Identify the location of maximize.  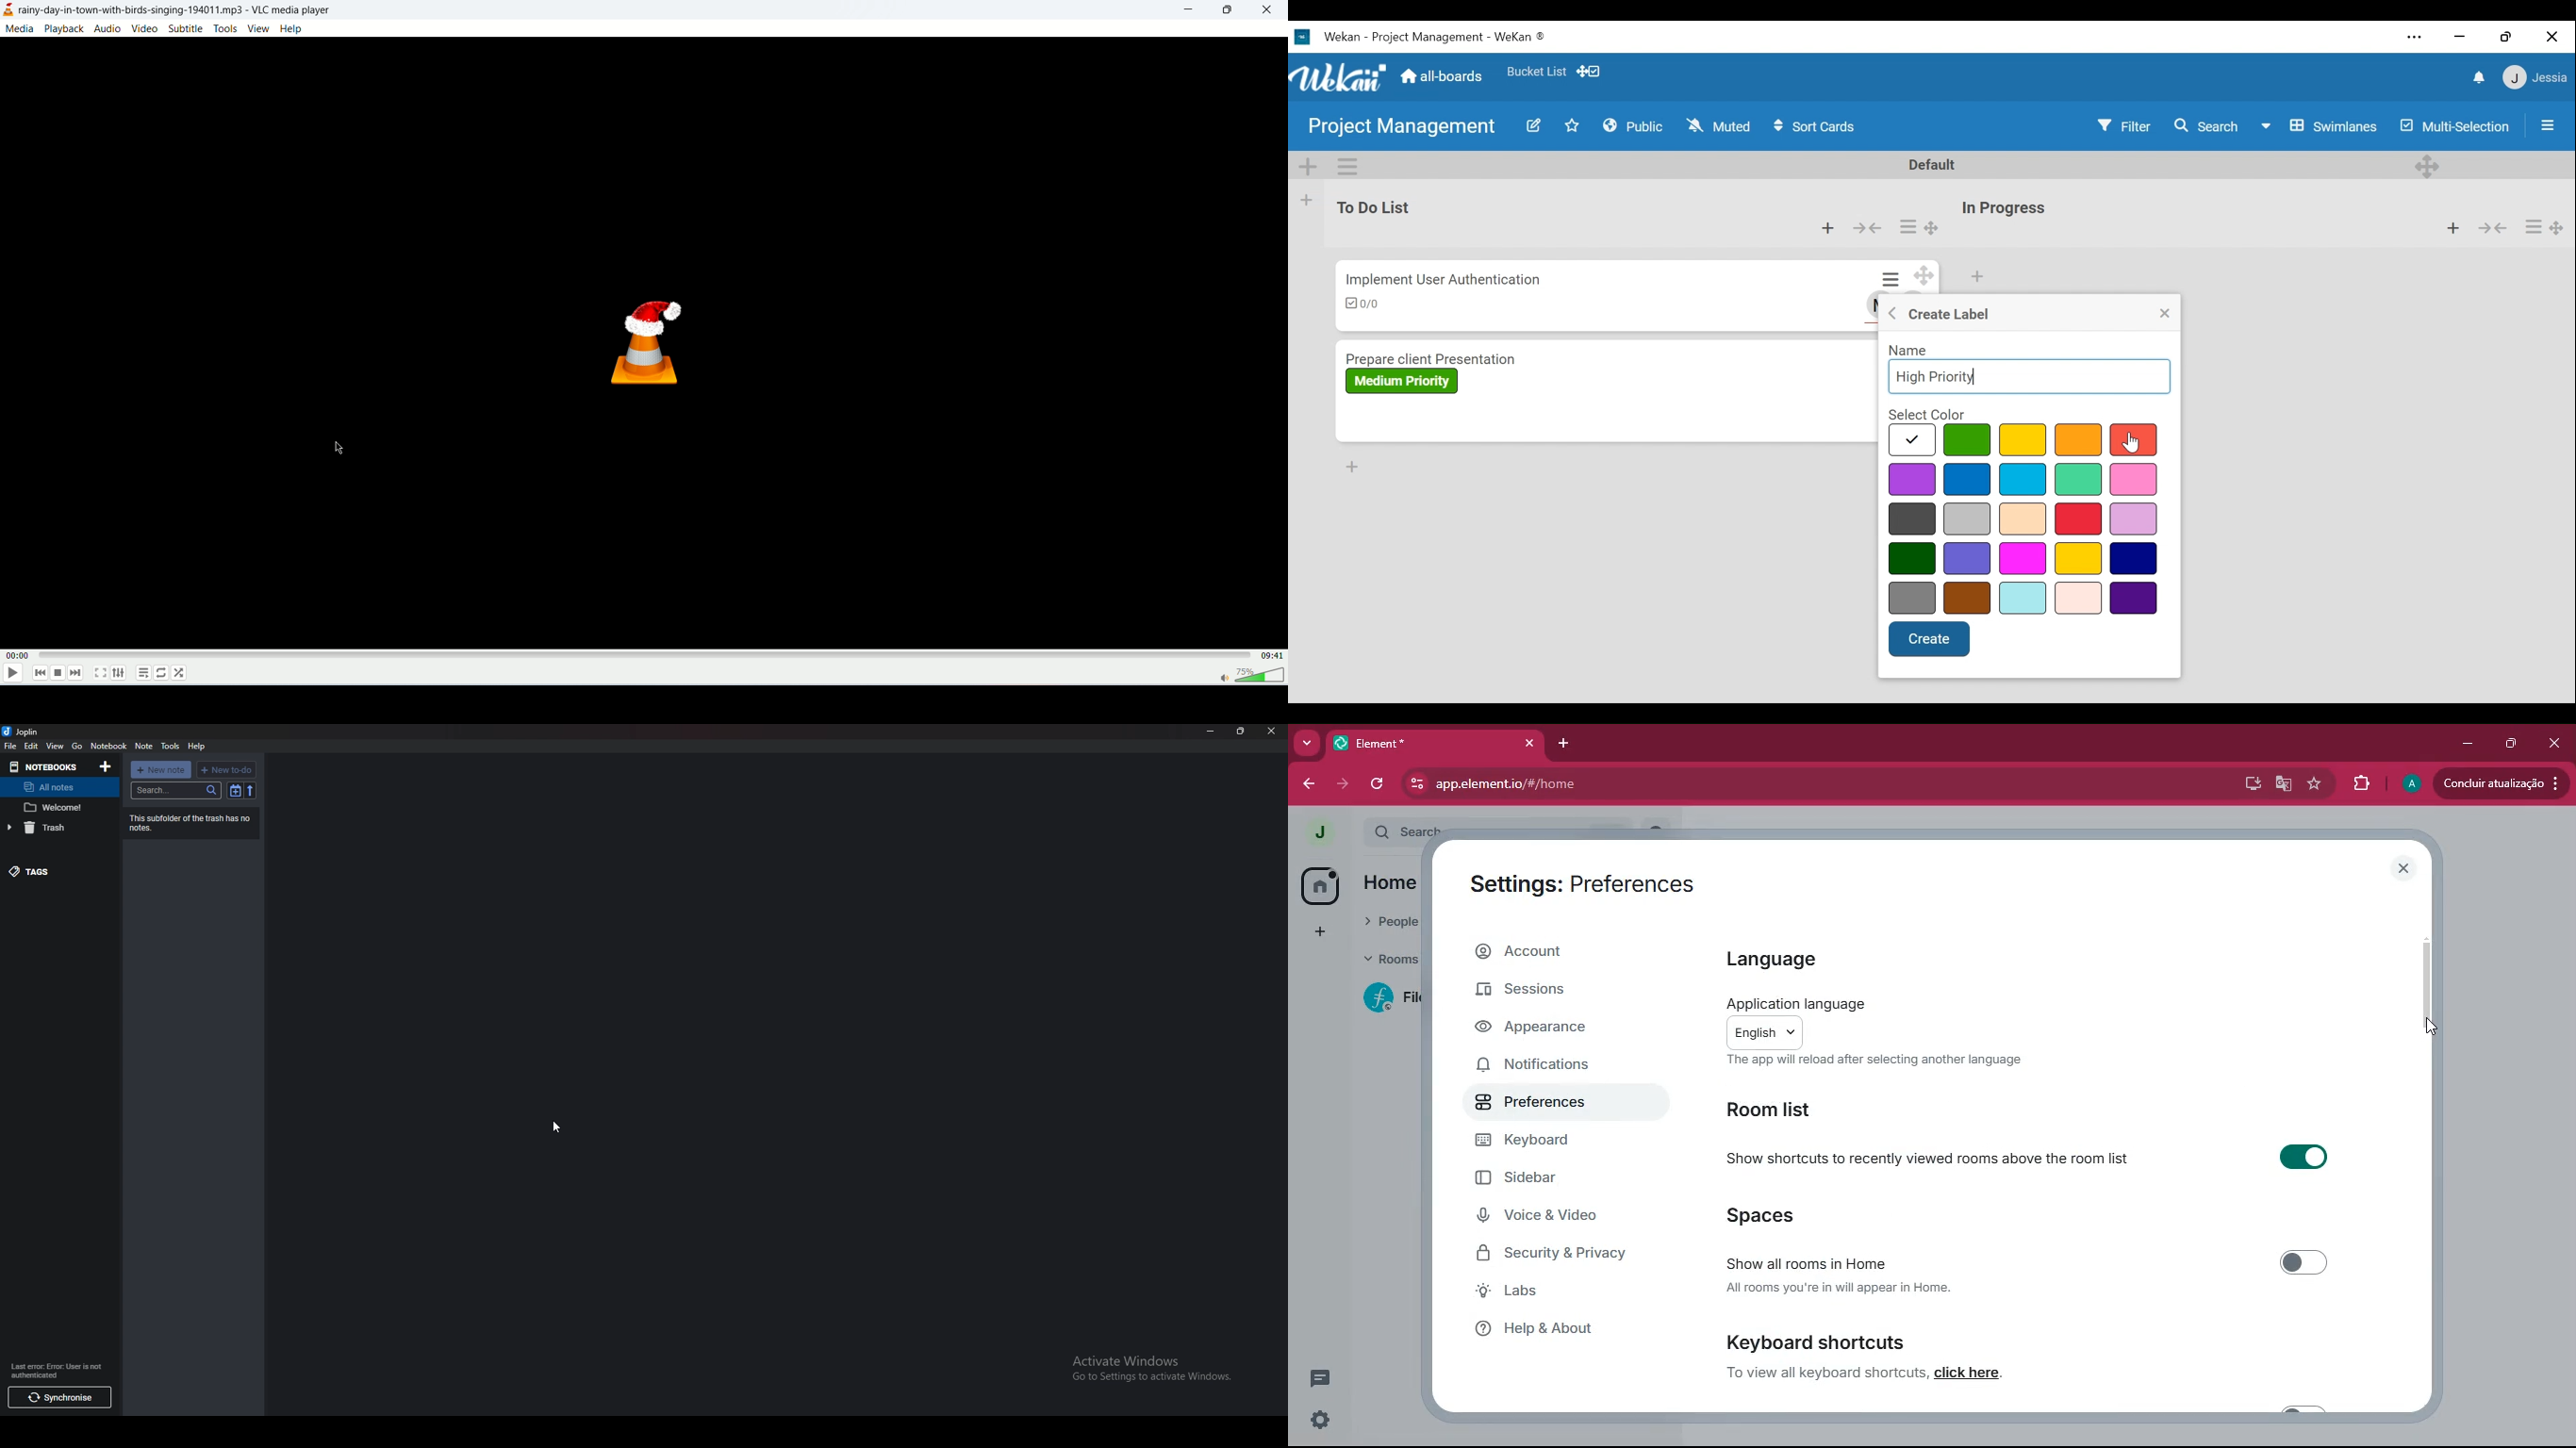
(1228, 12).